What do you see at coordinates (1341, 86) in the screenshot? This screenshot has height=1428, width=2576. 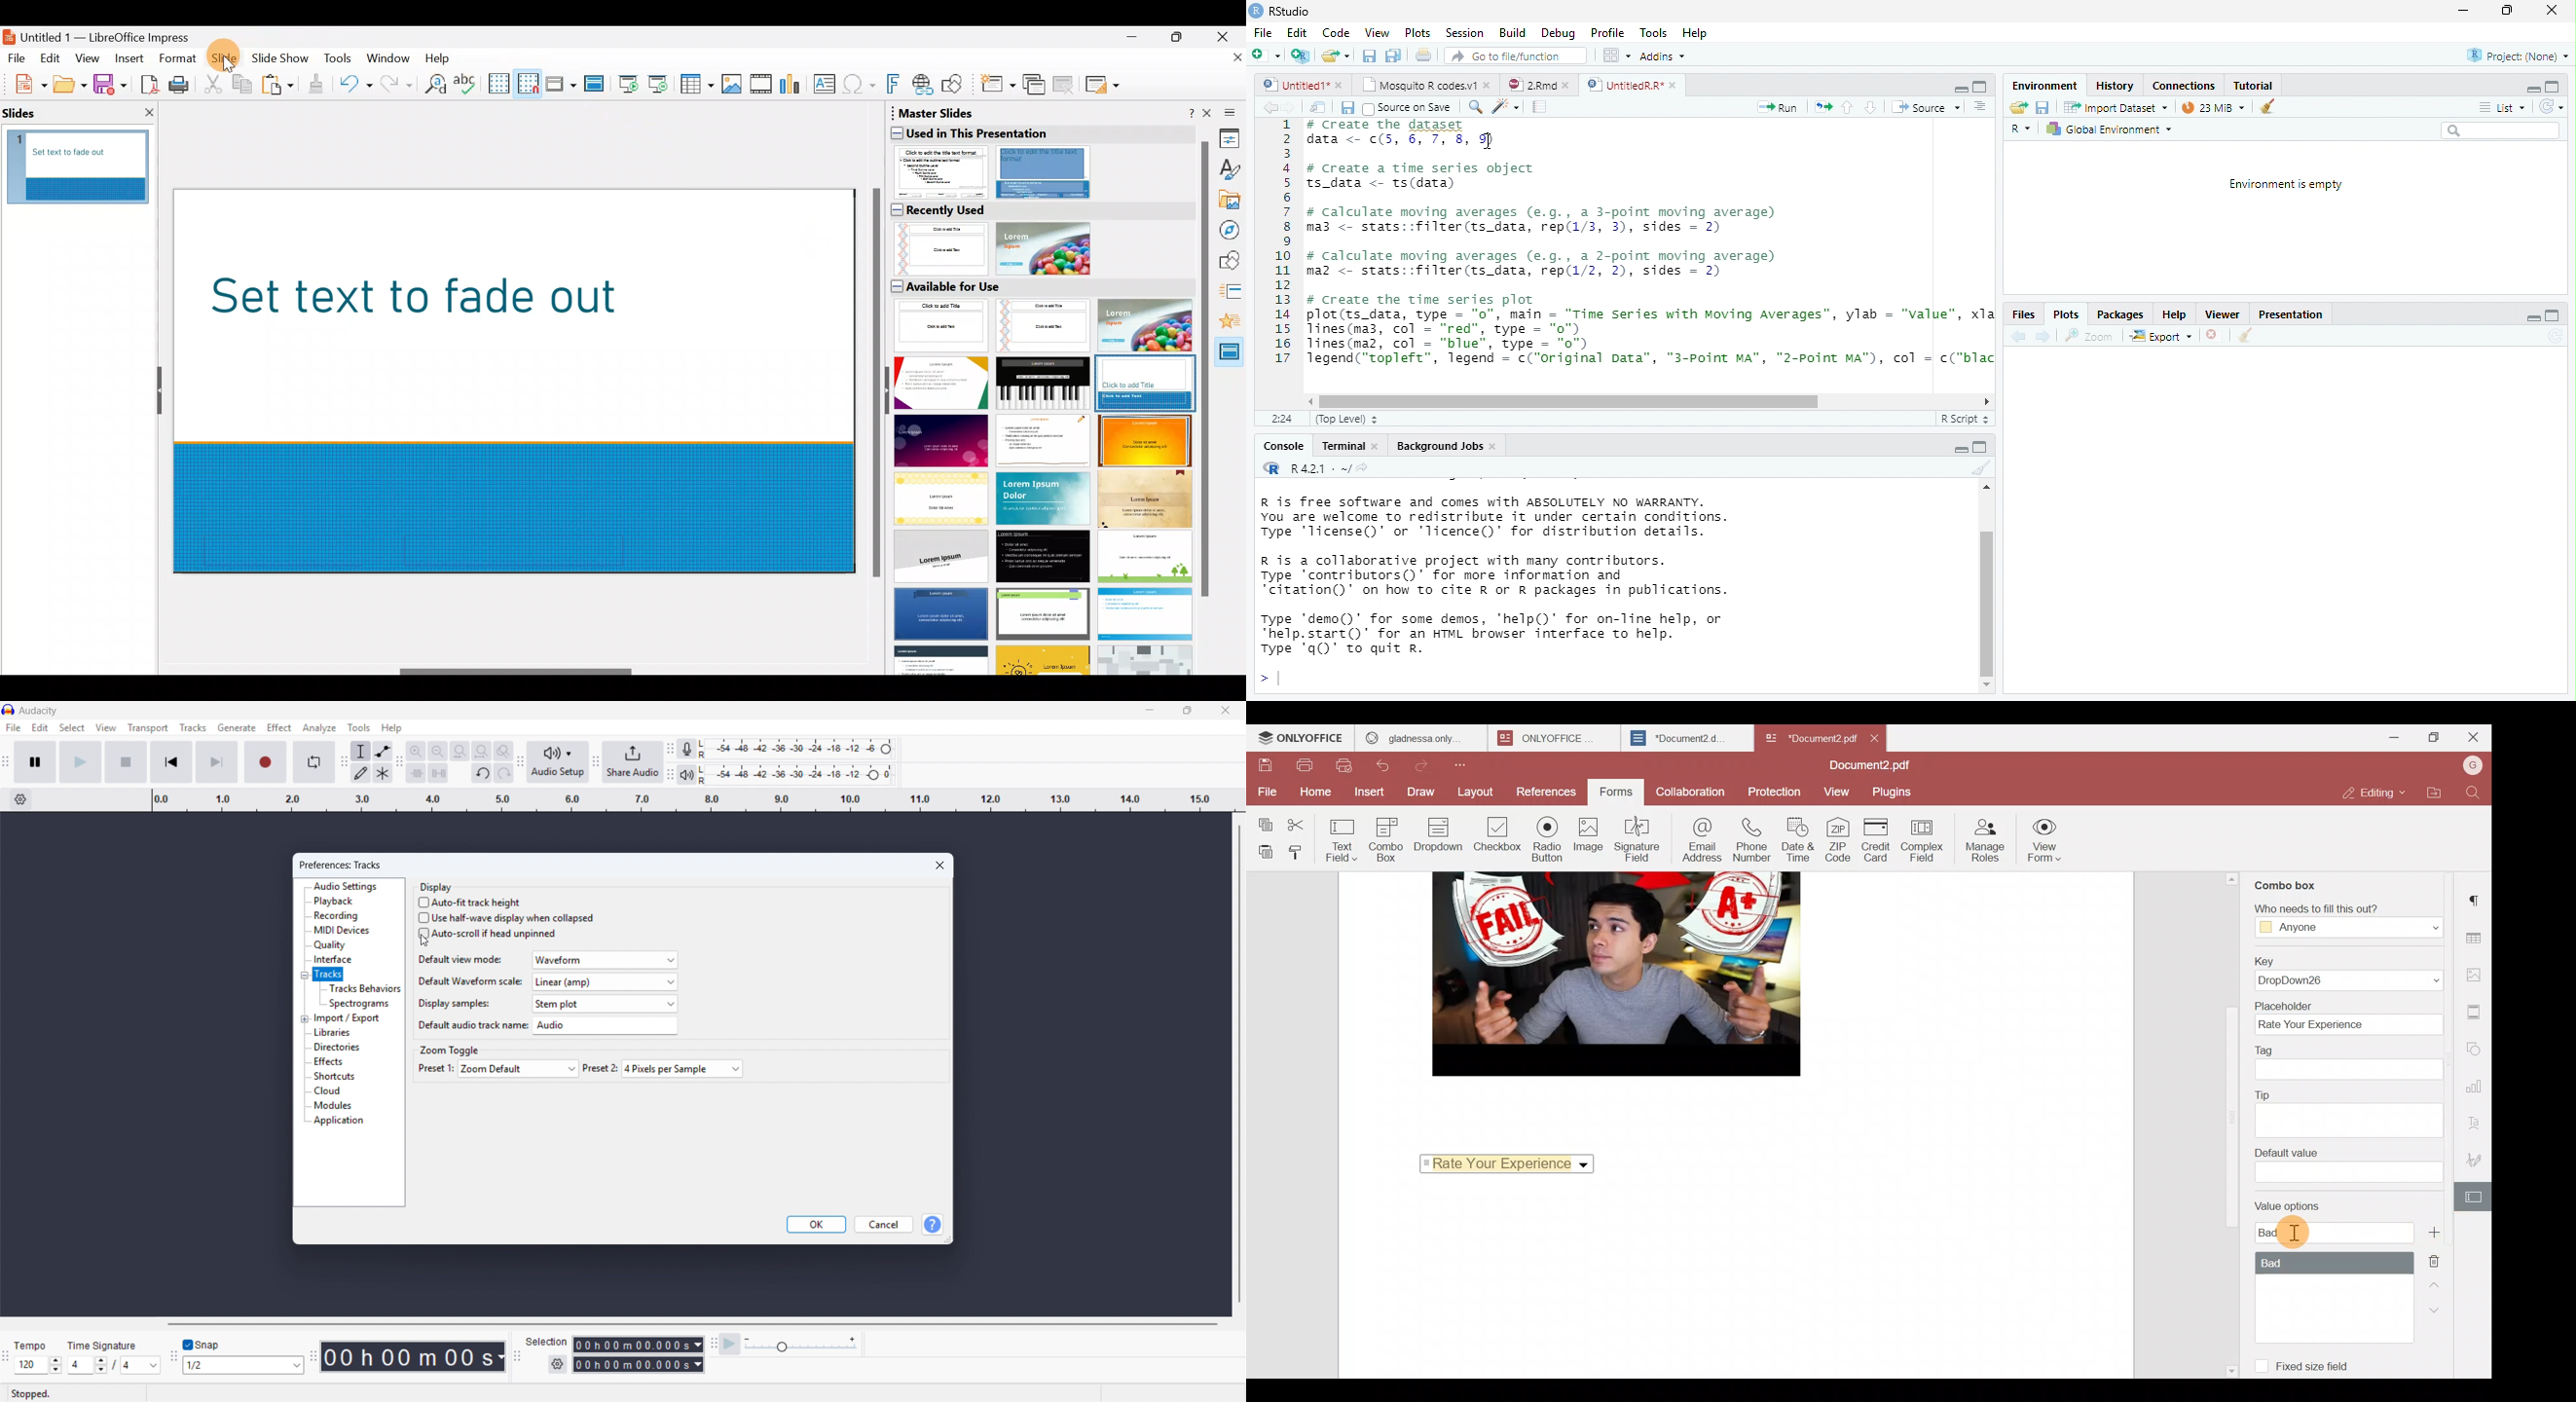 I see `close` at bounding box center [1341, 86].